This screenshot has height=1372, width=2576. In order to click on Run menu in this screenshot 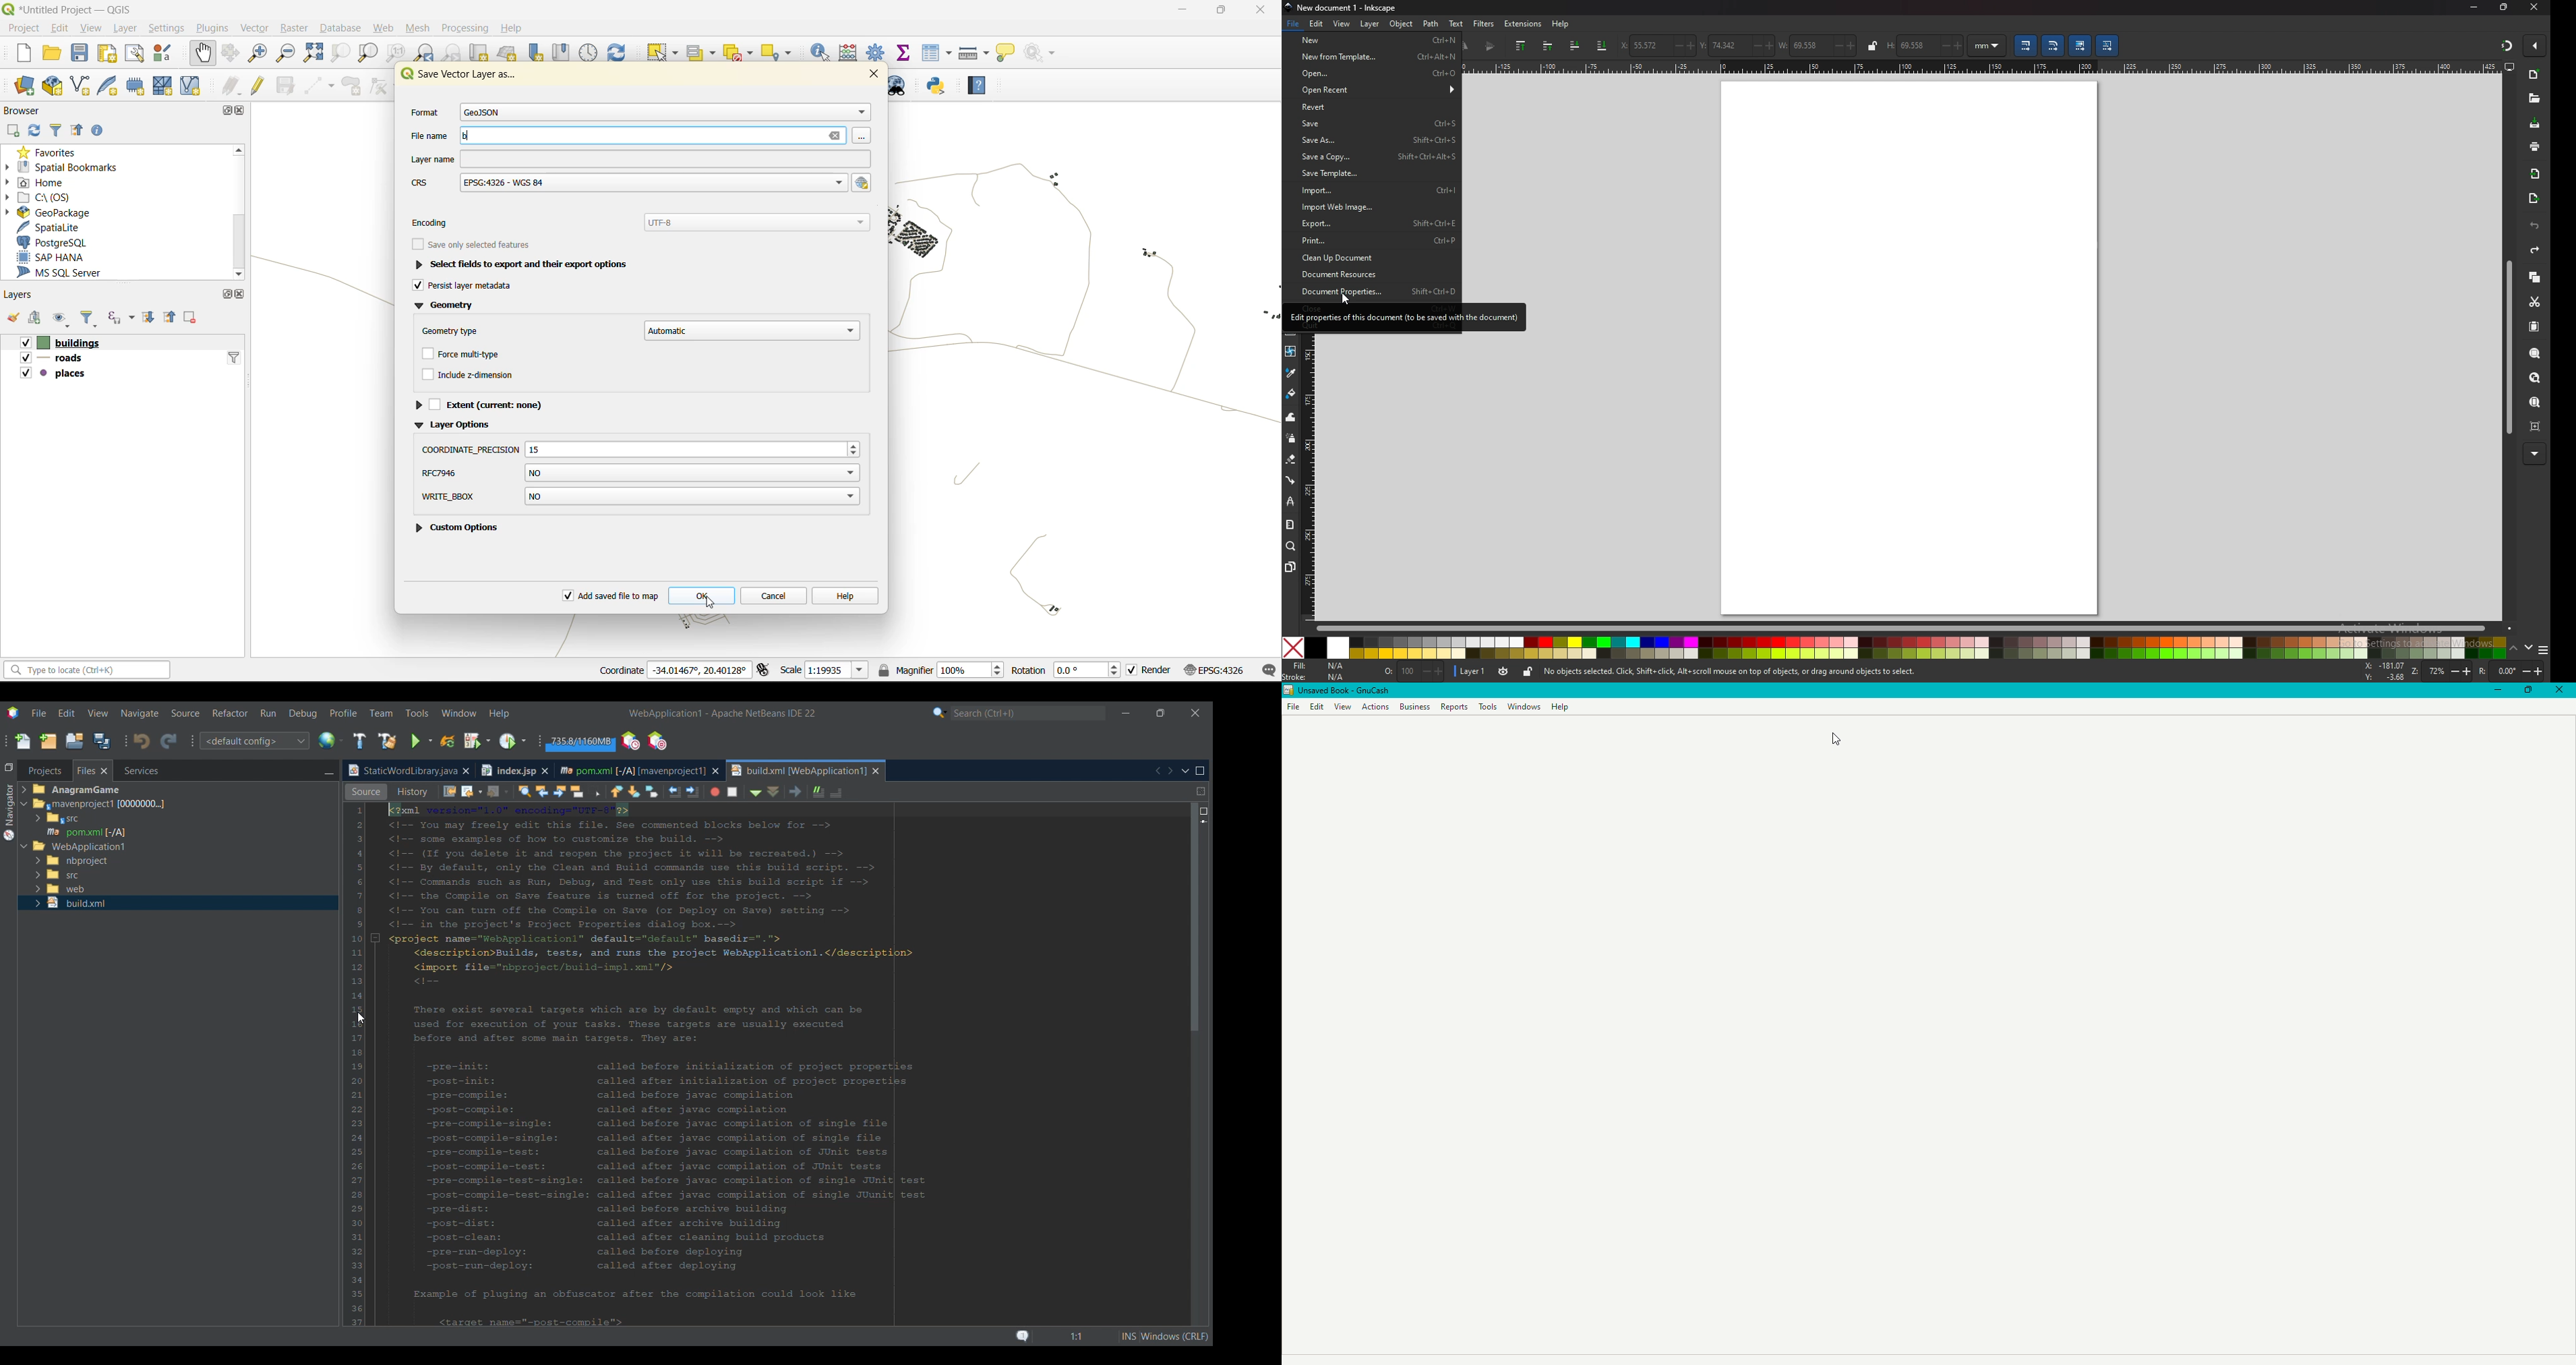, I will do `click(268, 713)`.